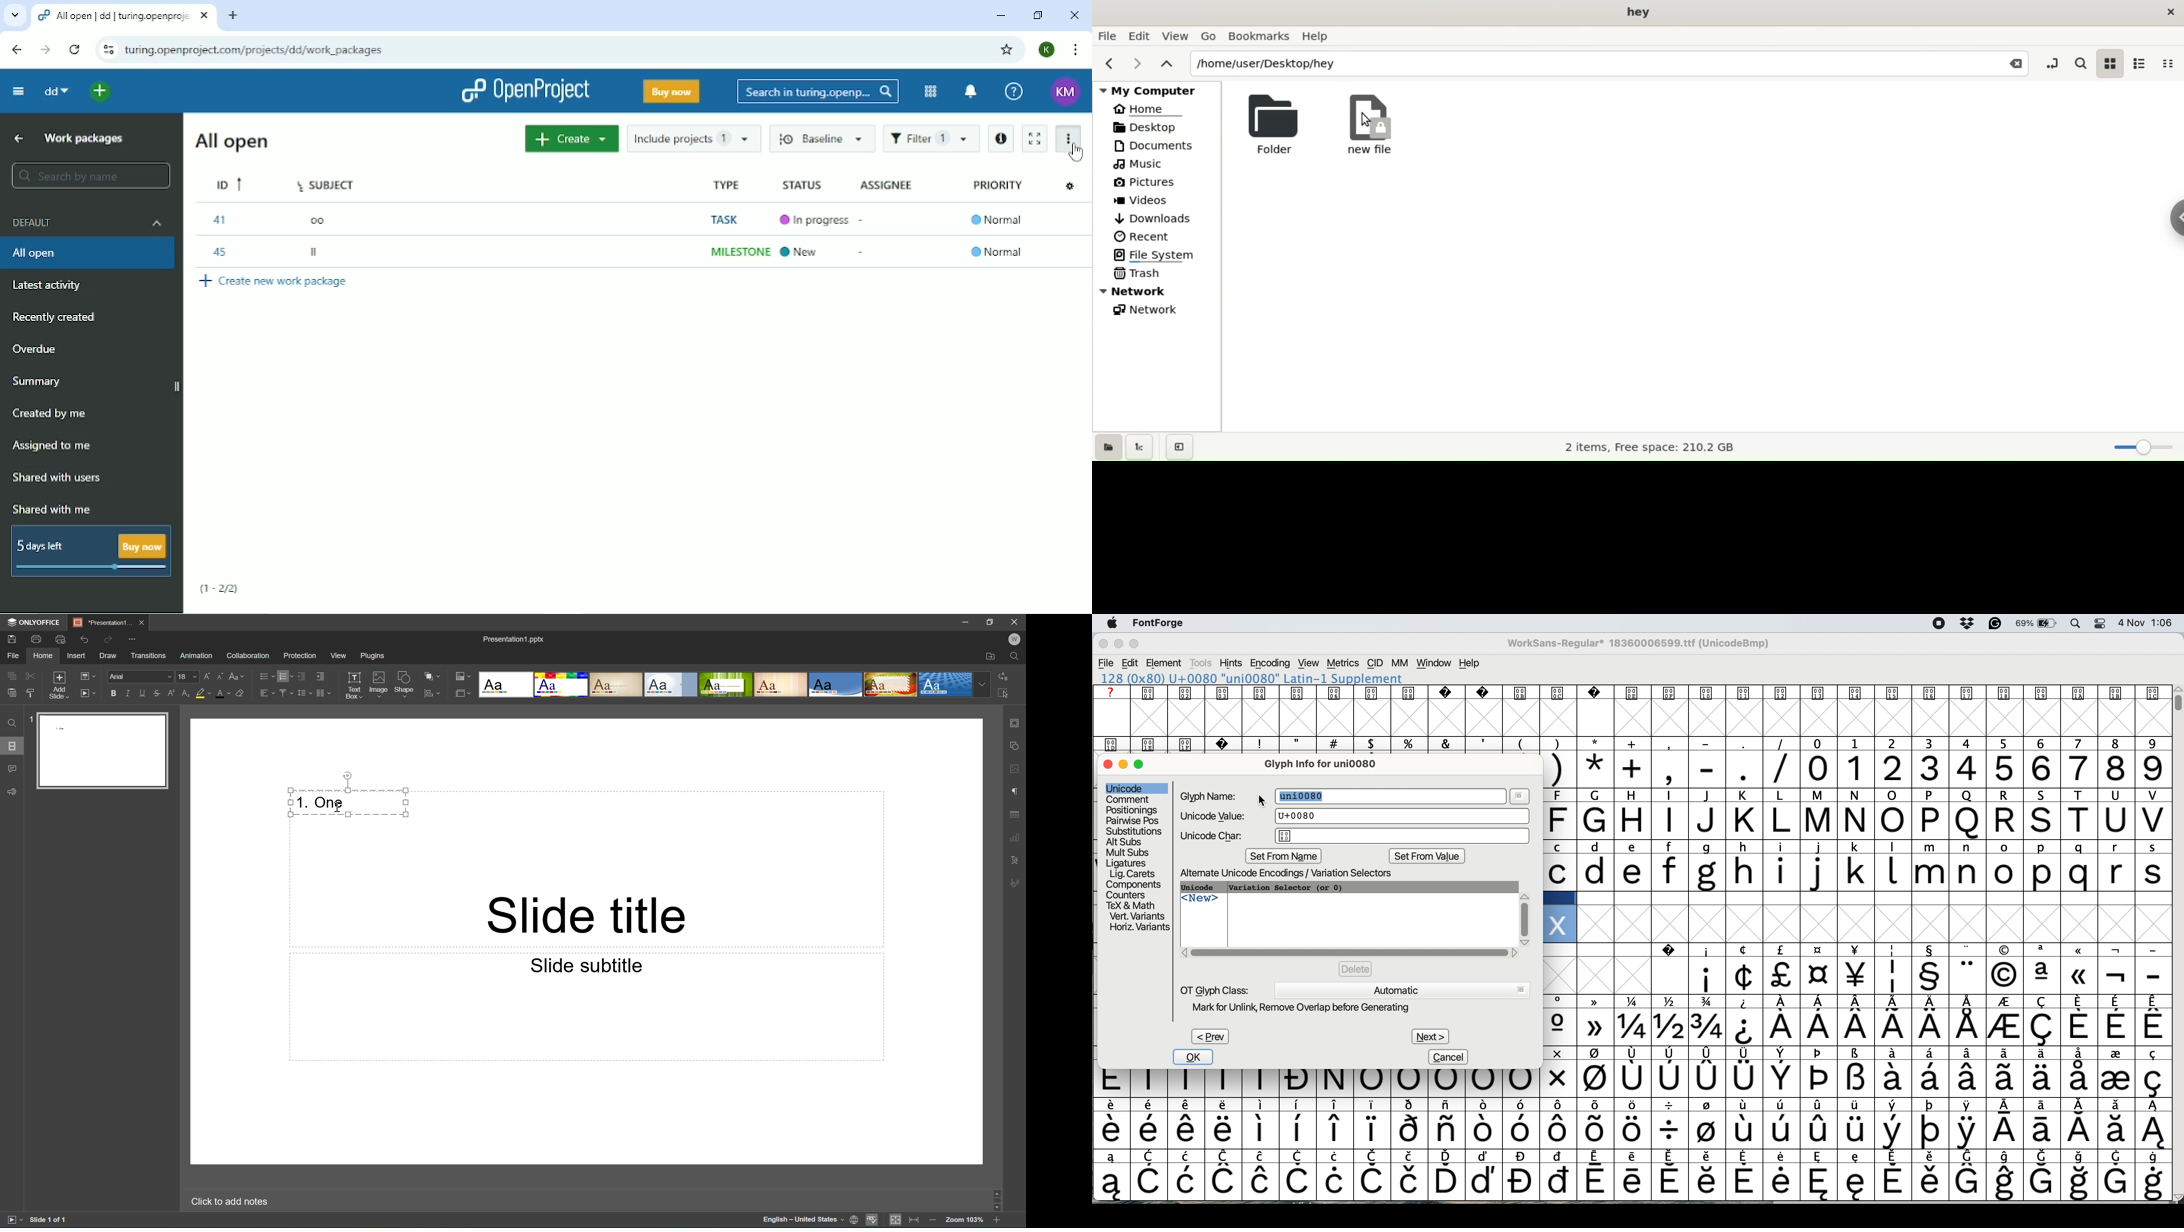  Describe the element at coordinates (14, 794) in the screenshot. I see `Feedback and Support` at that location.